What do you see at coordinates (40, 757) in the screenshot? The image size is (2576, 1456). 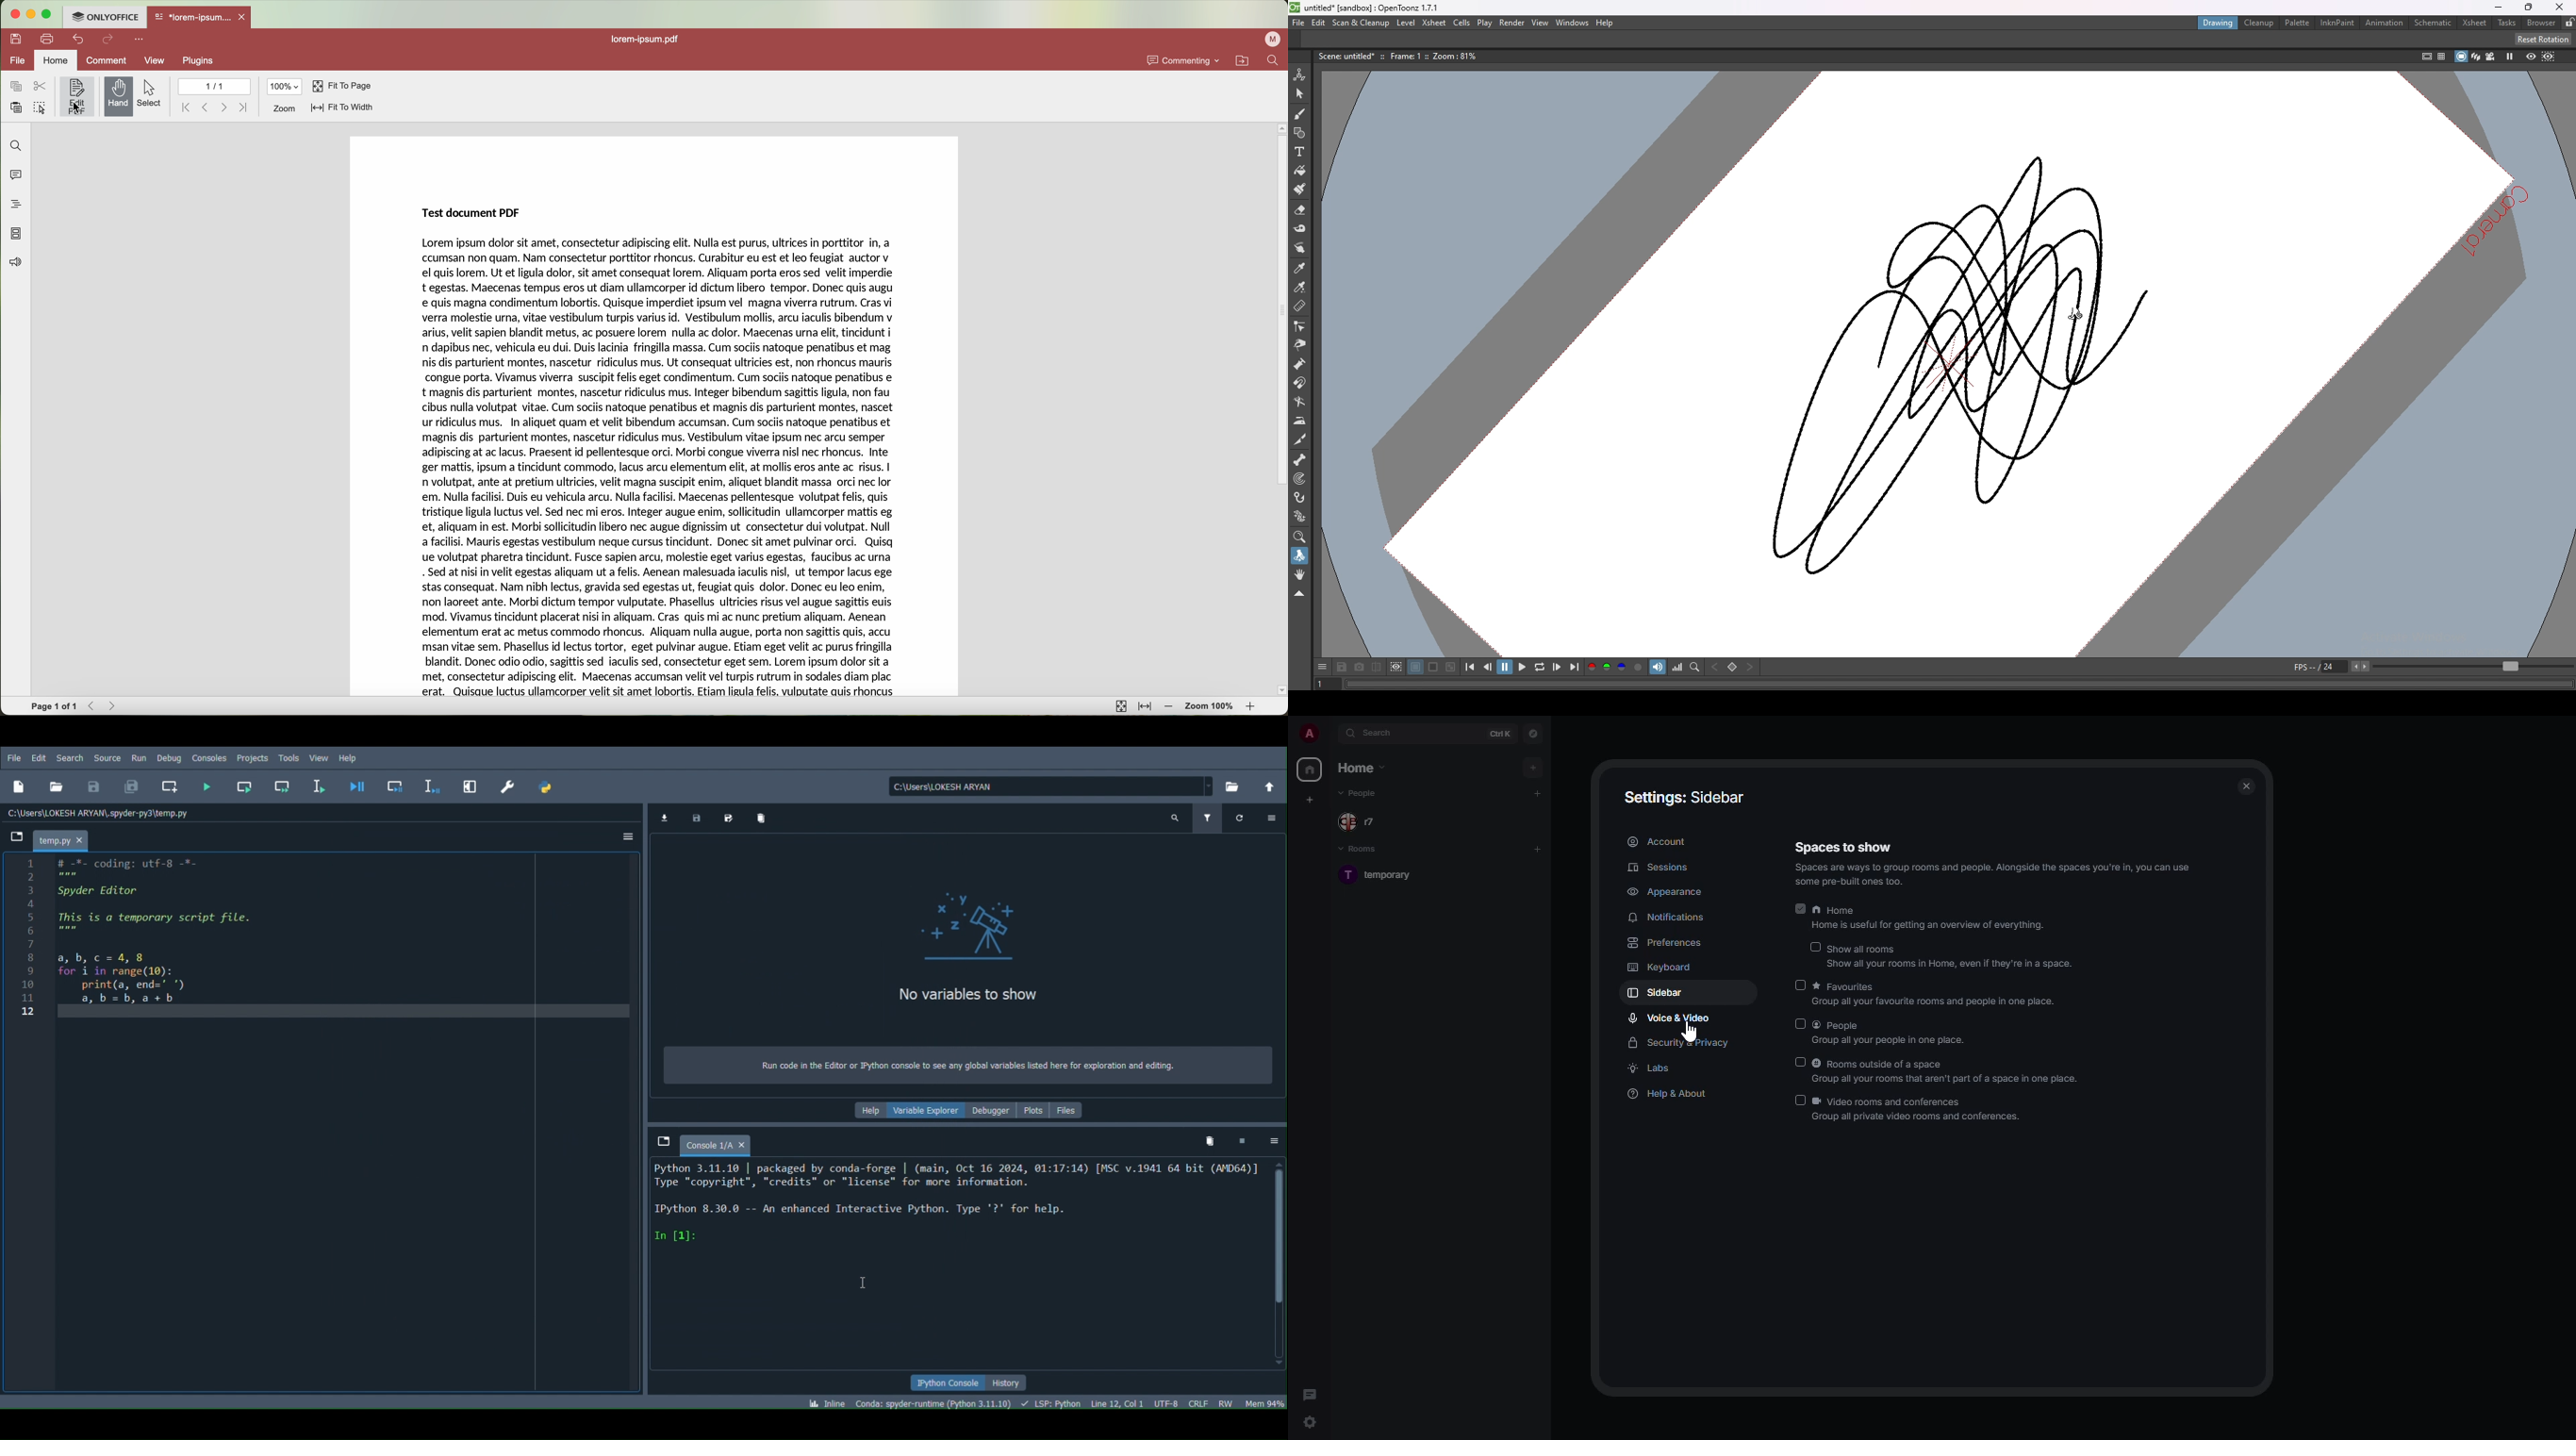 I see `Edit` at bounding box center [40, 757].